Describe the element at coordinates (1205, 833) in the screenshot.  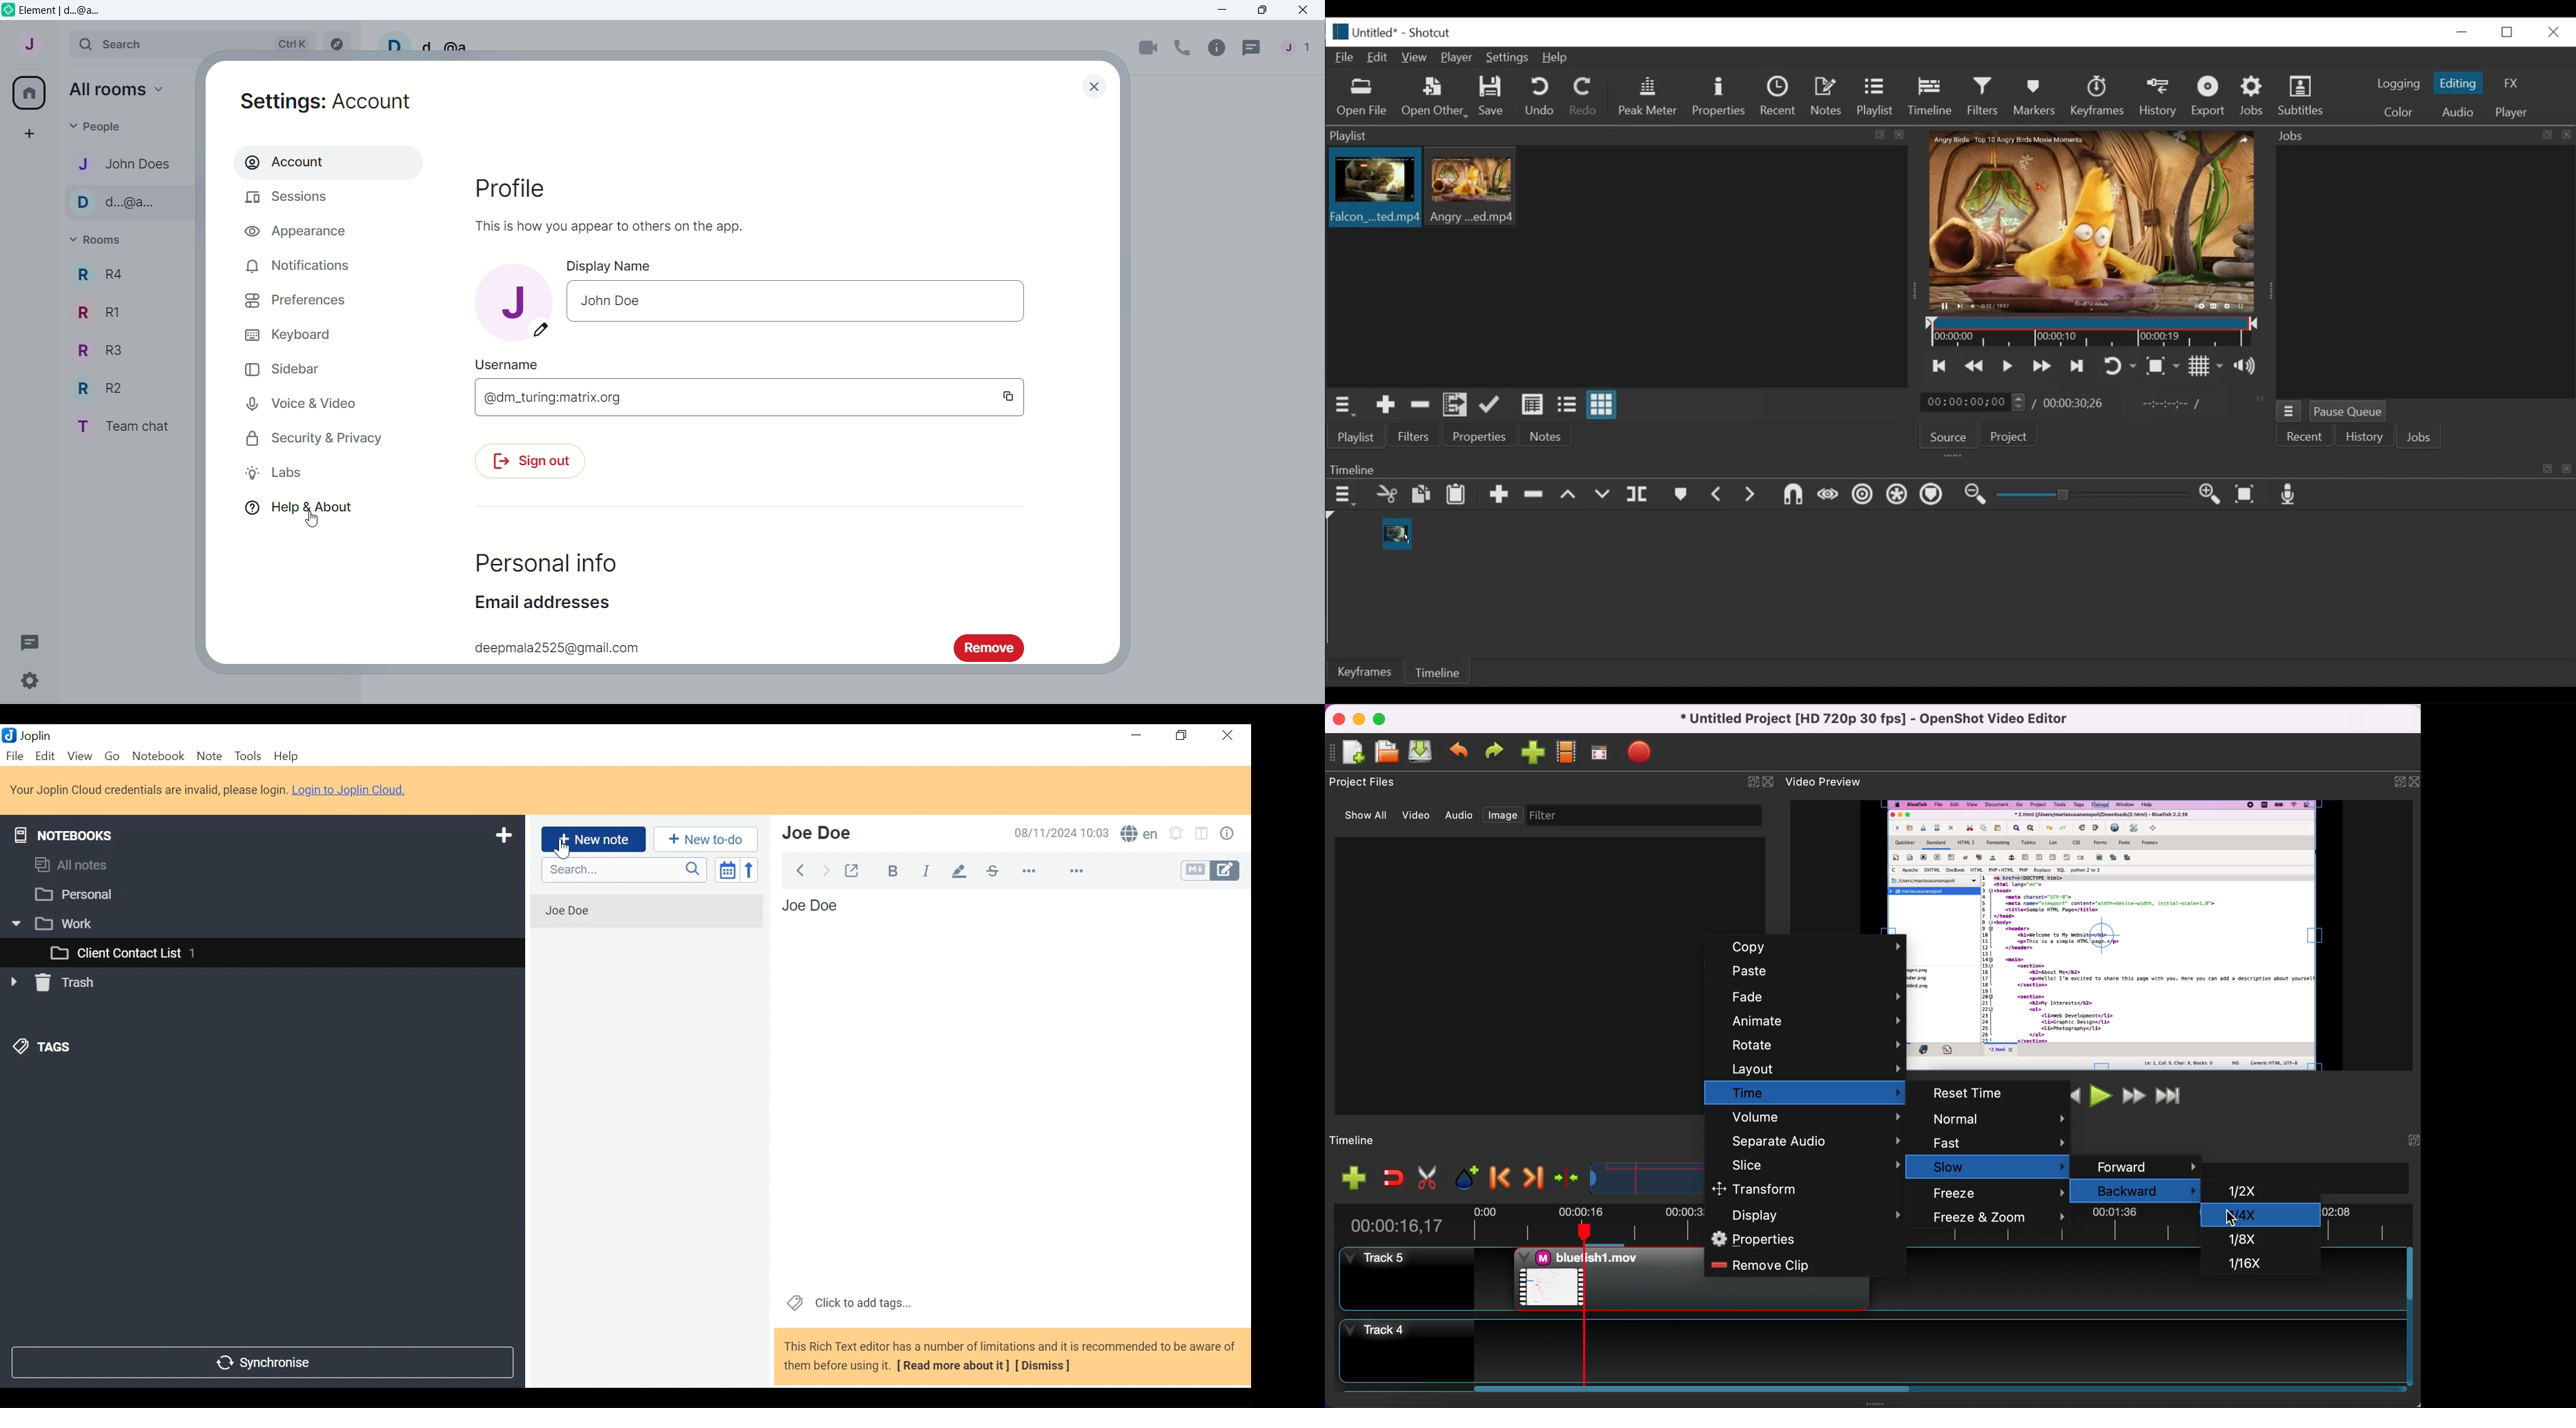
I see `Toggle editor layout` at that location.